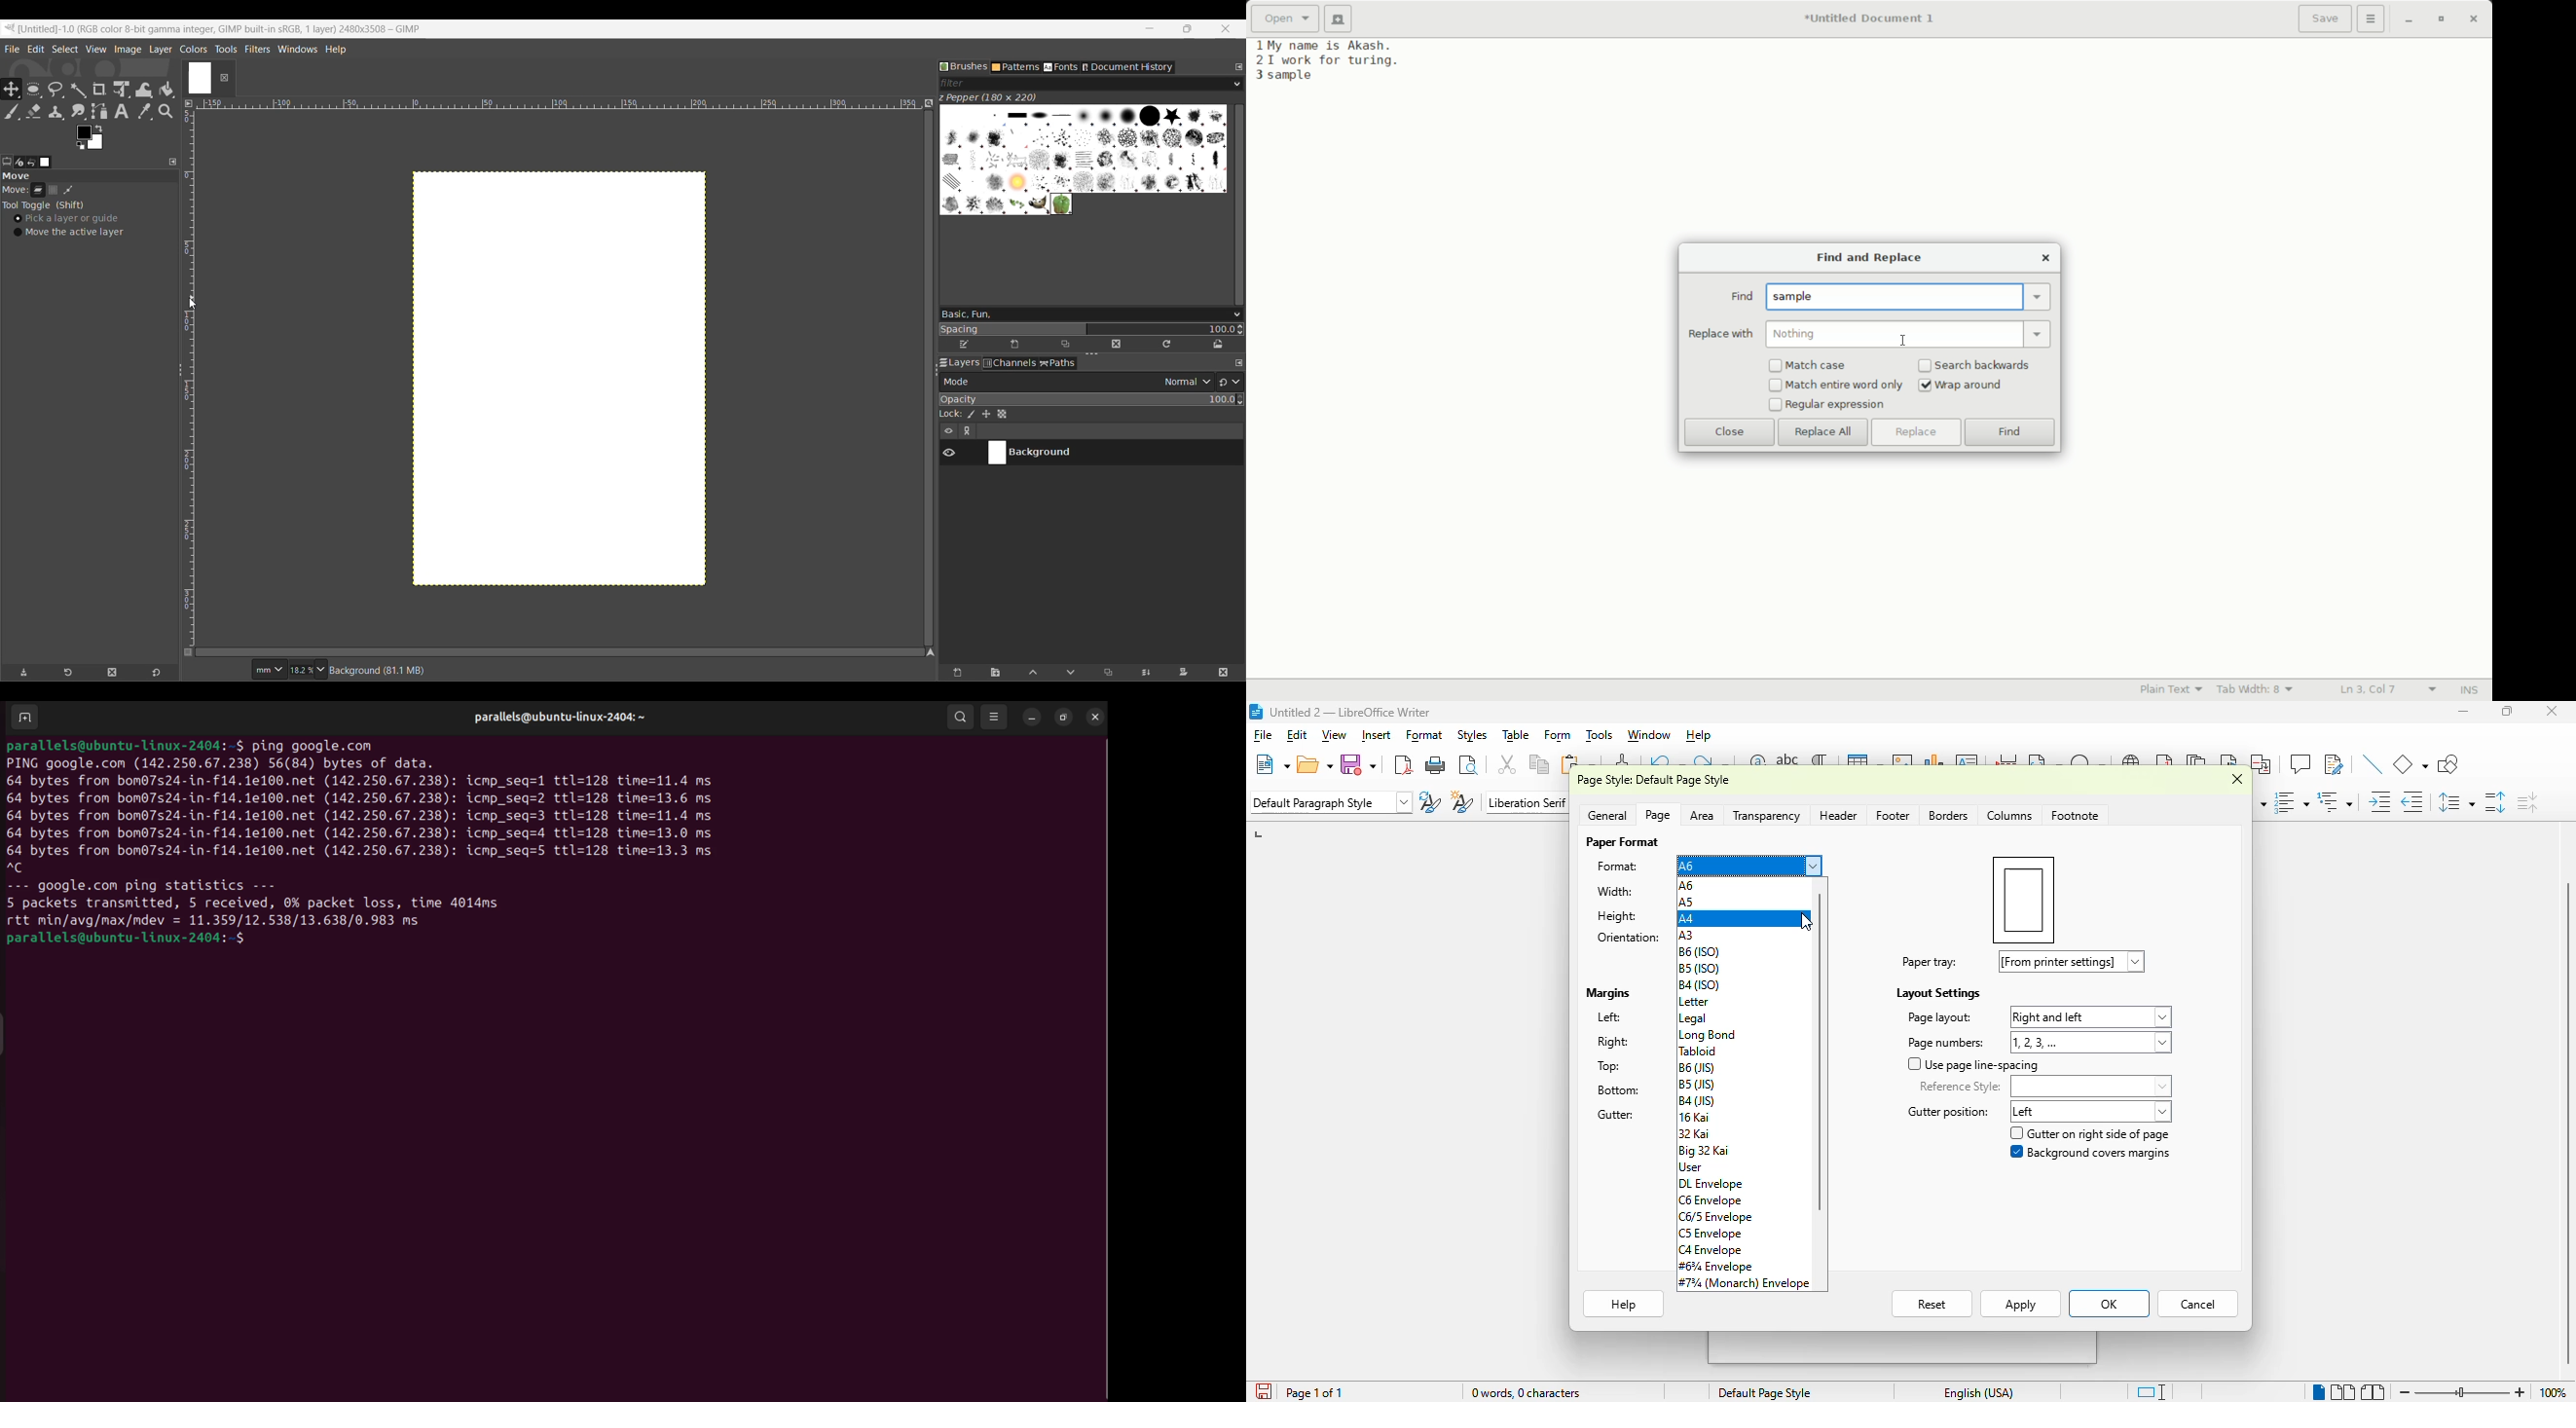 Image resolution: width=2576 pixels, height=1428 pixels. Describe the element at coordinates (2495, 801) in the screenshot. I see `increase paragraph spacing` at that location.